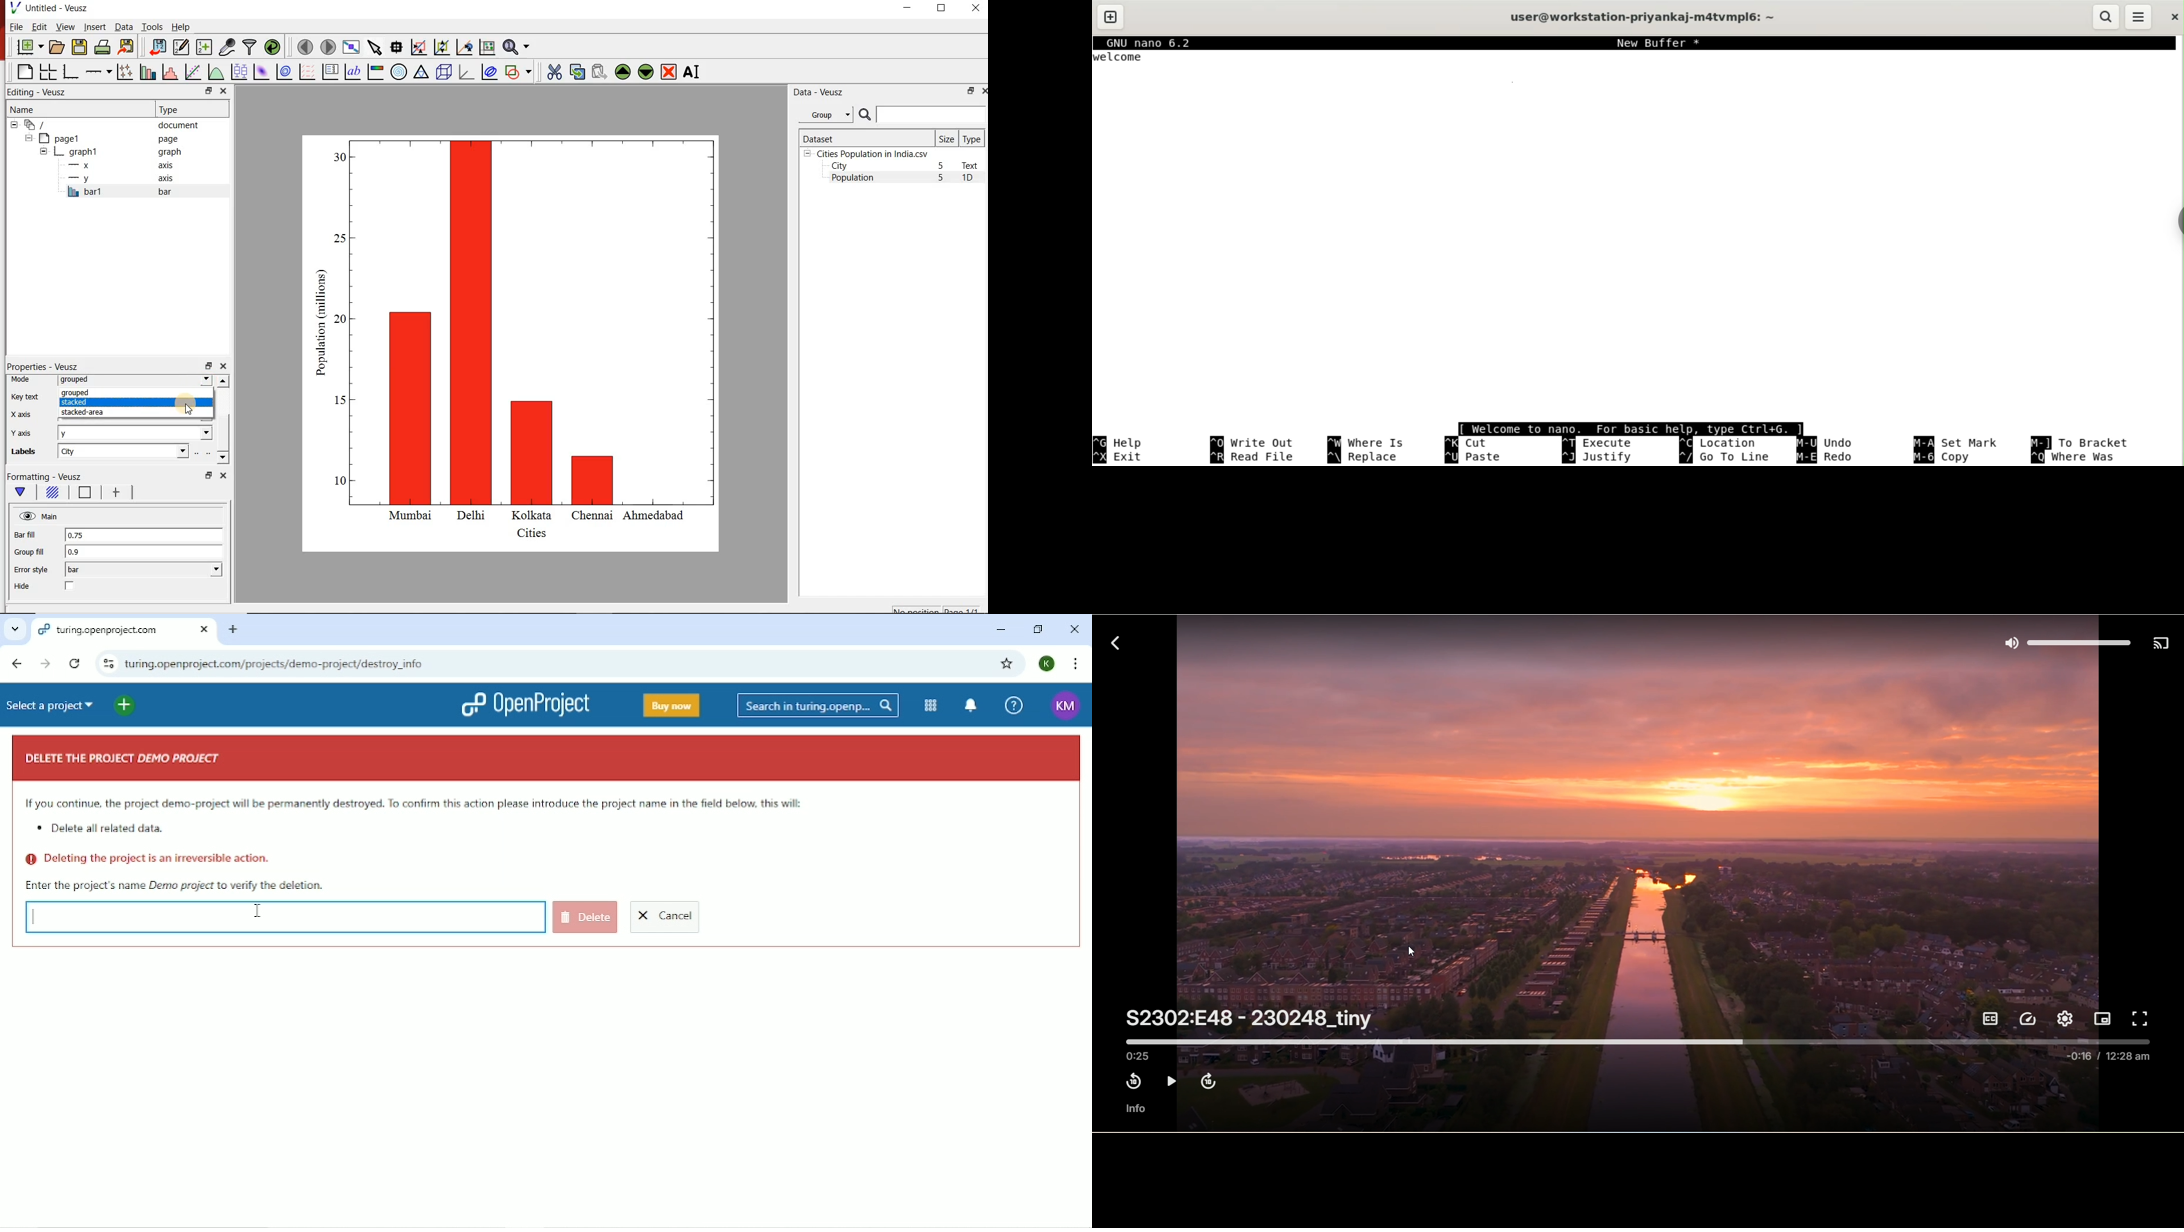 The image size is (2184, 1232). What do you see at coordinates (56, 47) in the screenshot?
I see `open a document` at bounding box center [56, 47].